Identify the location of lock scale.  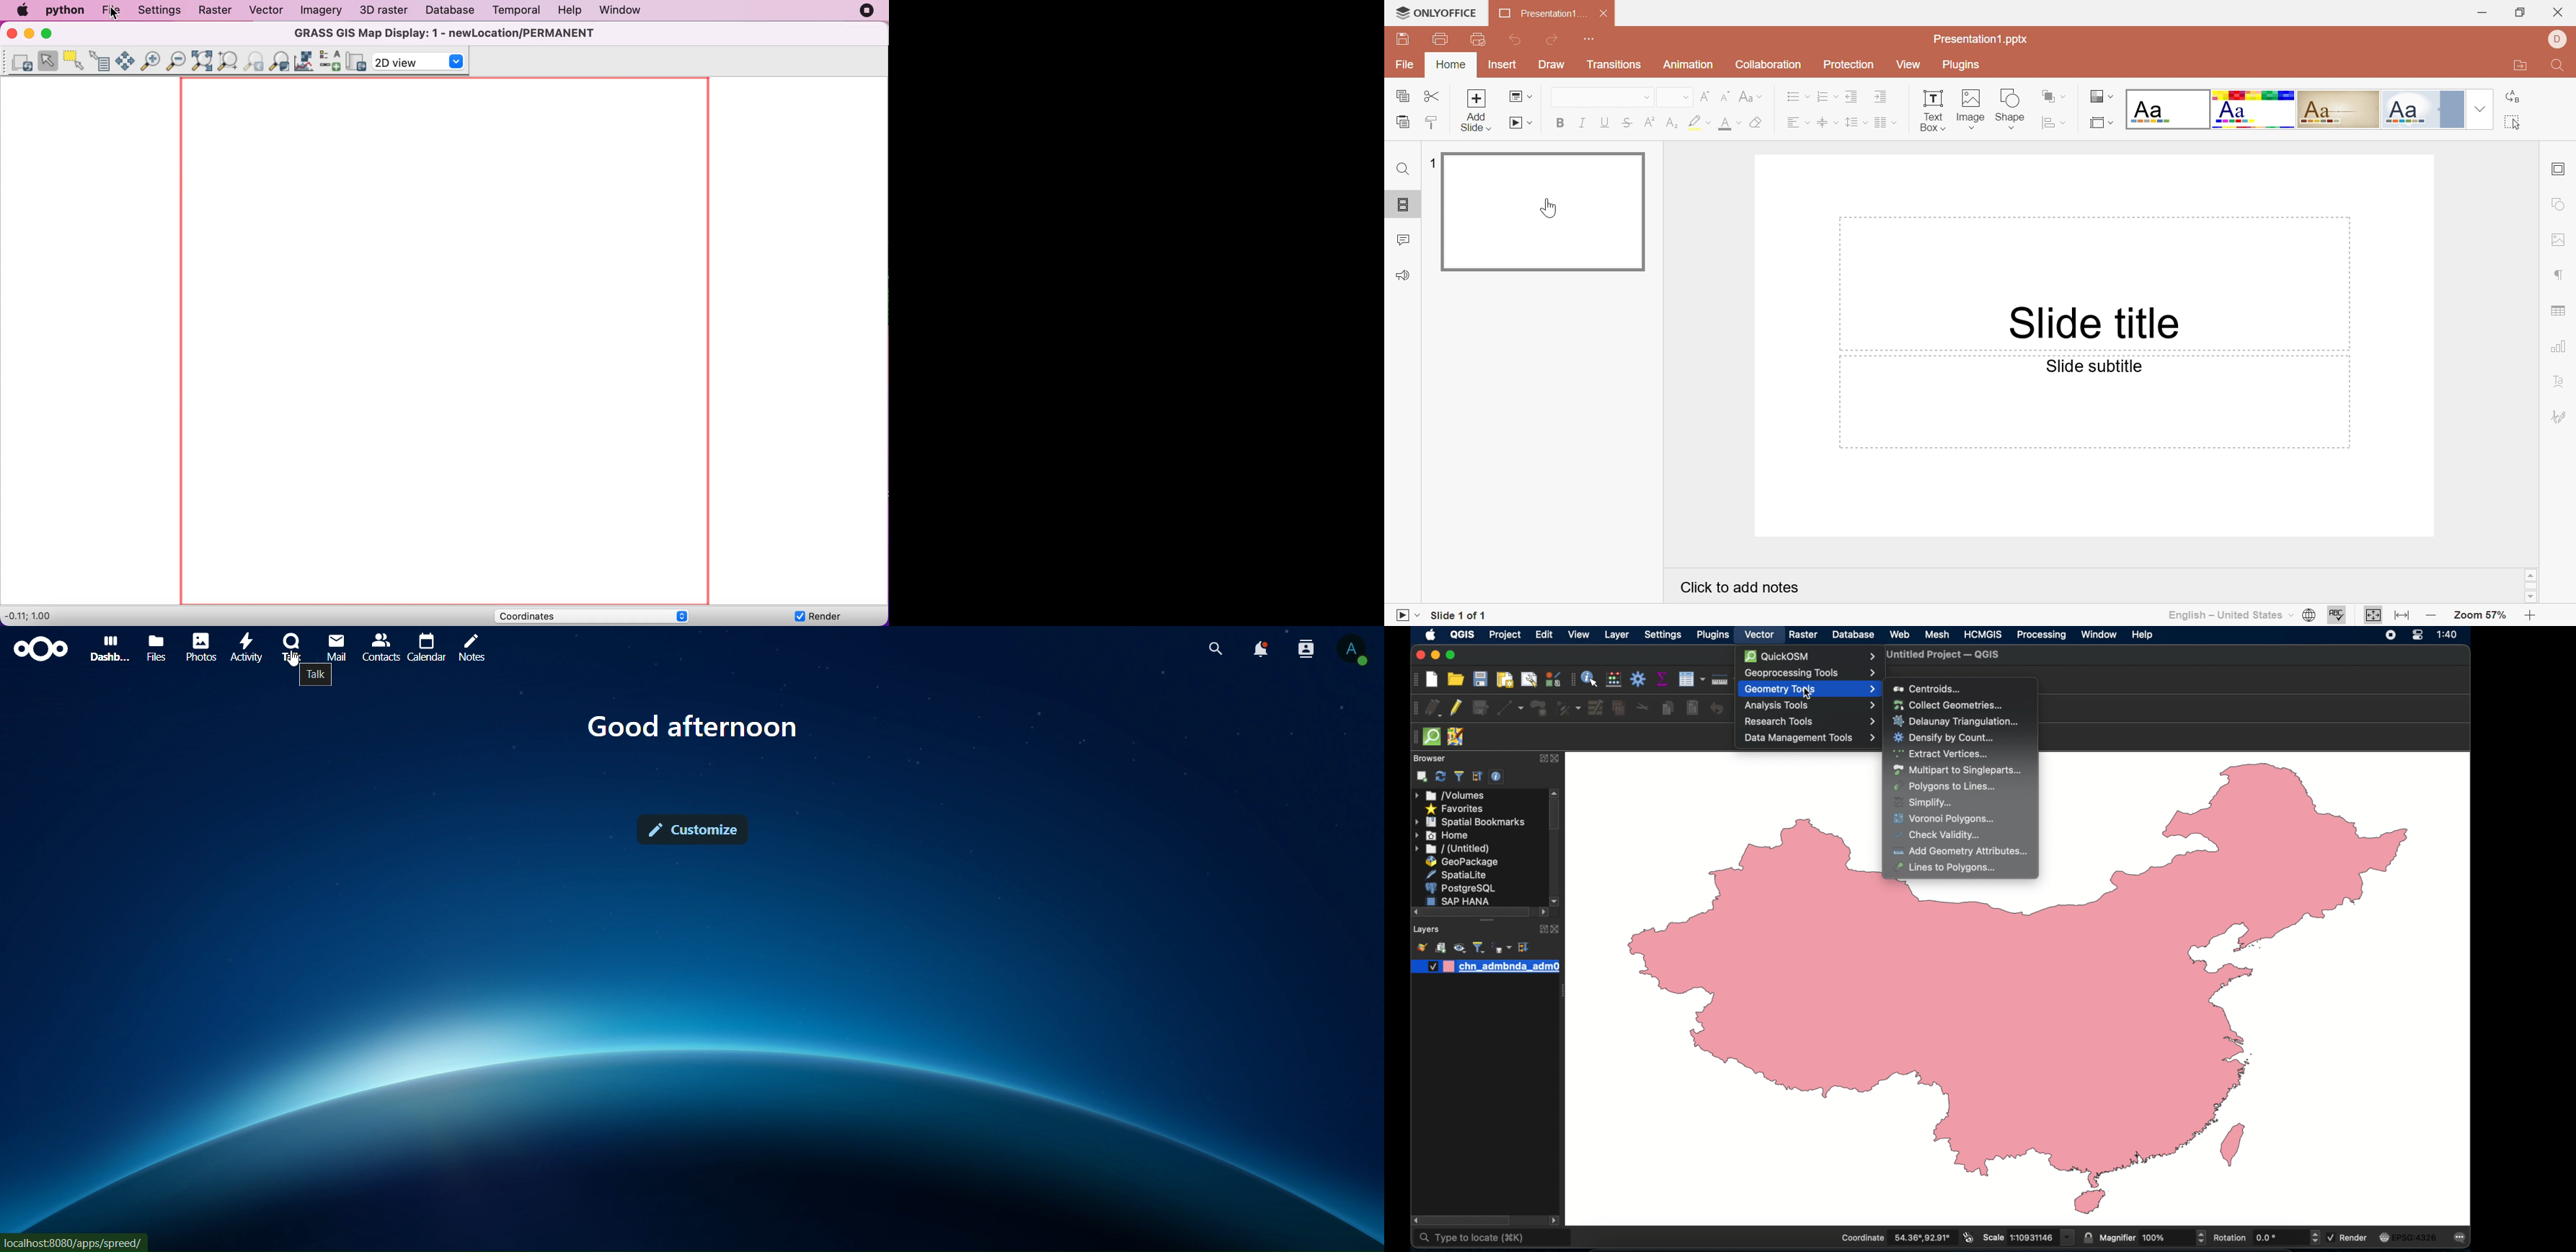
(2087, 1237).